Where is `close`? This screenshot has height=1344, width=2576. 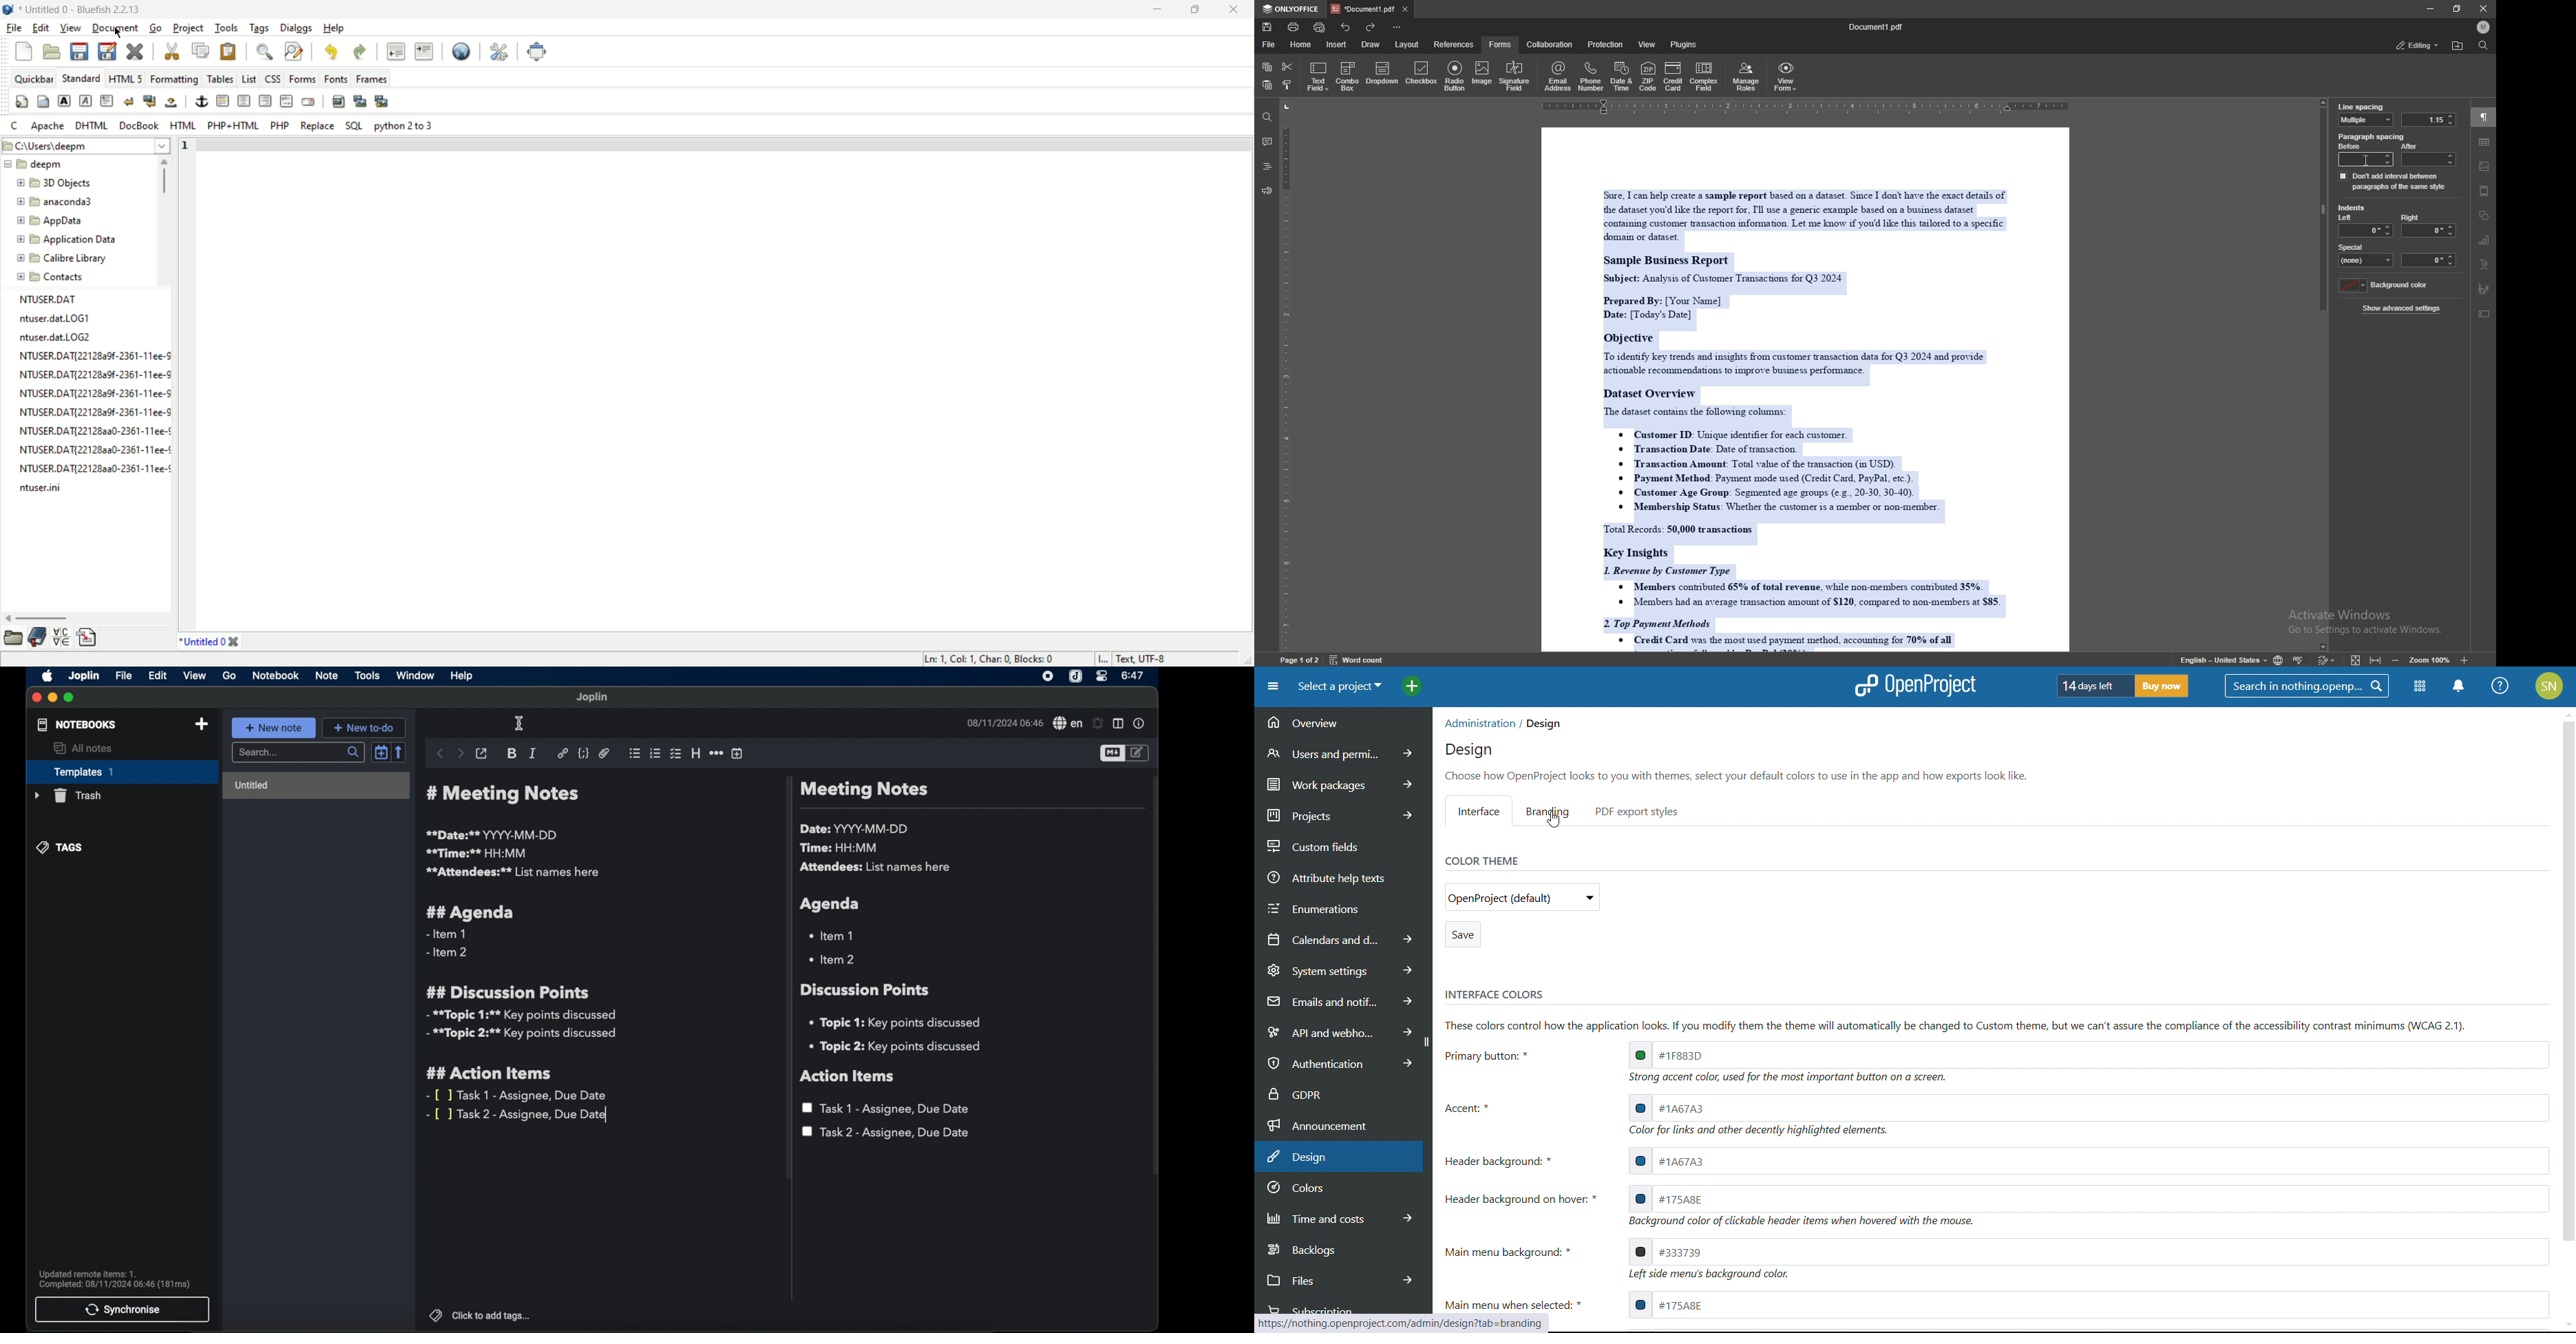
close is located at coordinates (36, 699).